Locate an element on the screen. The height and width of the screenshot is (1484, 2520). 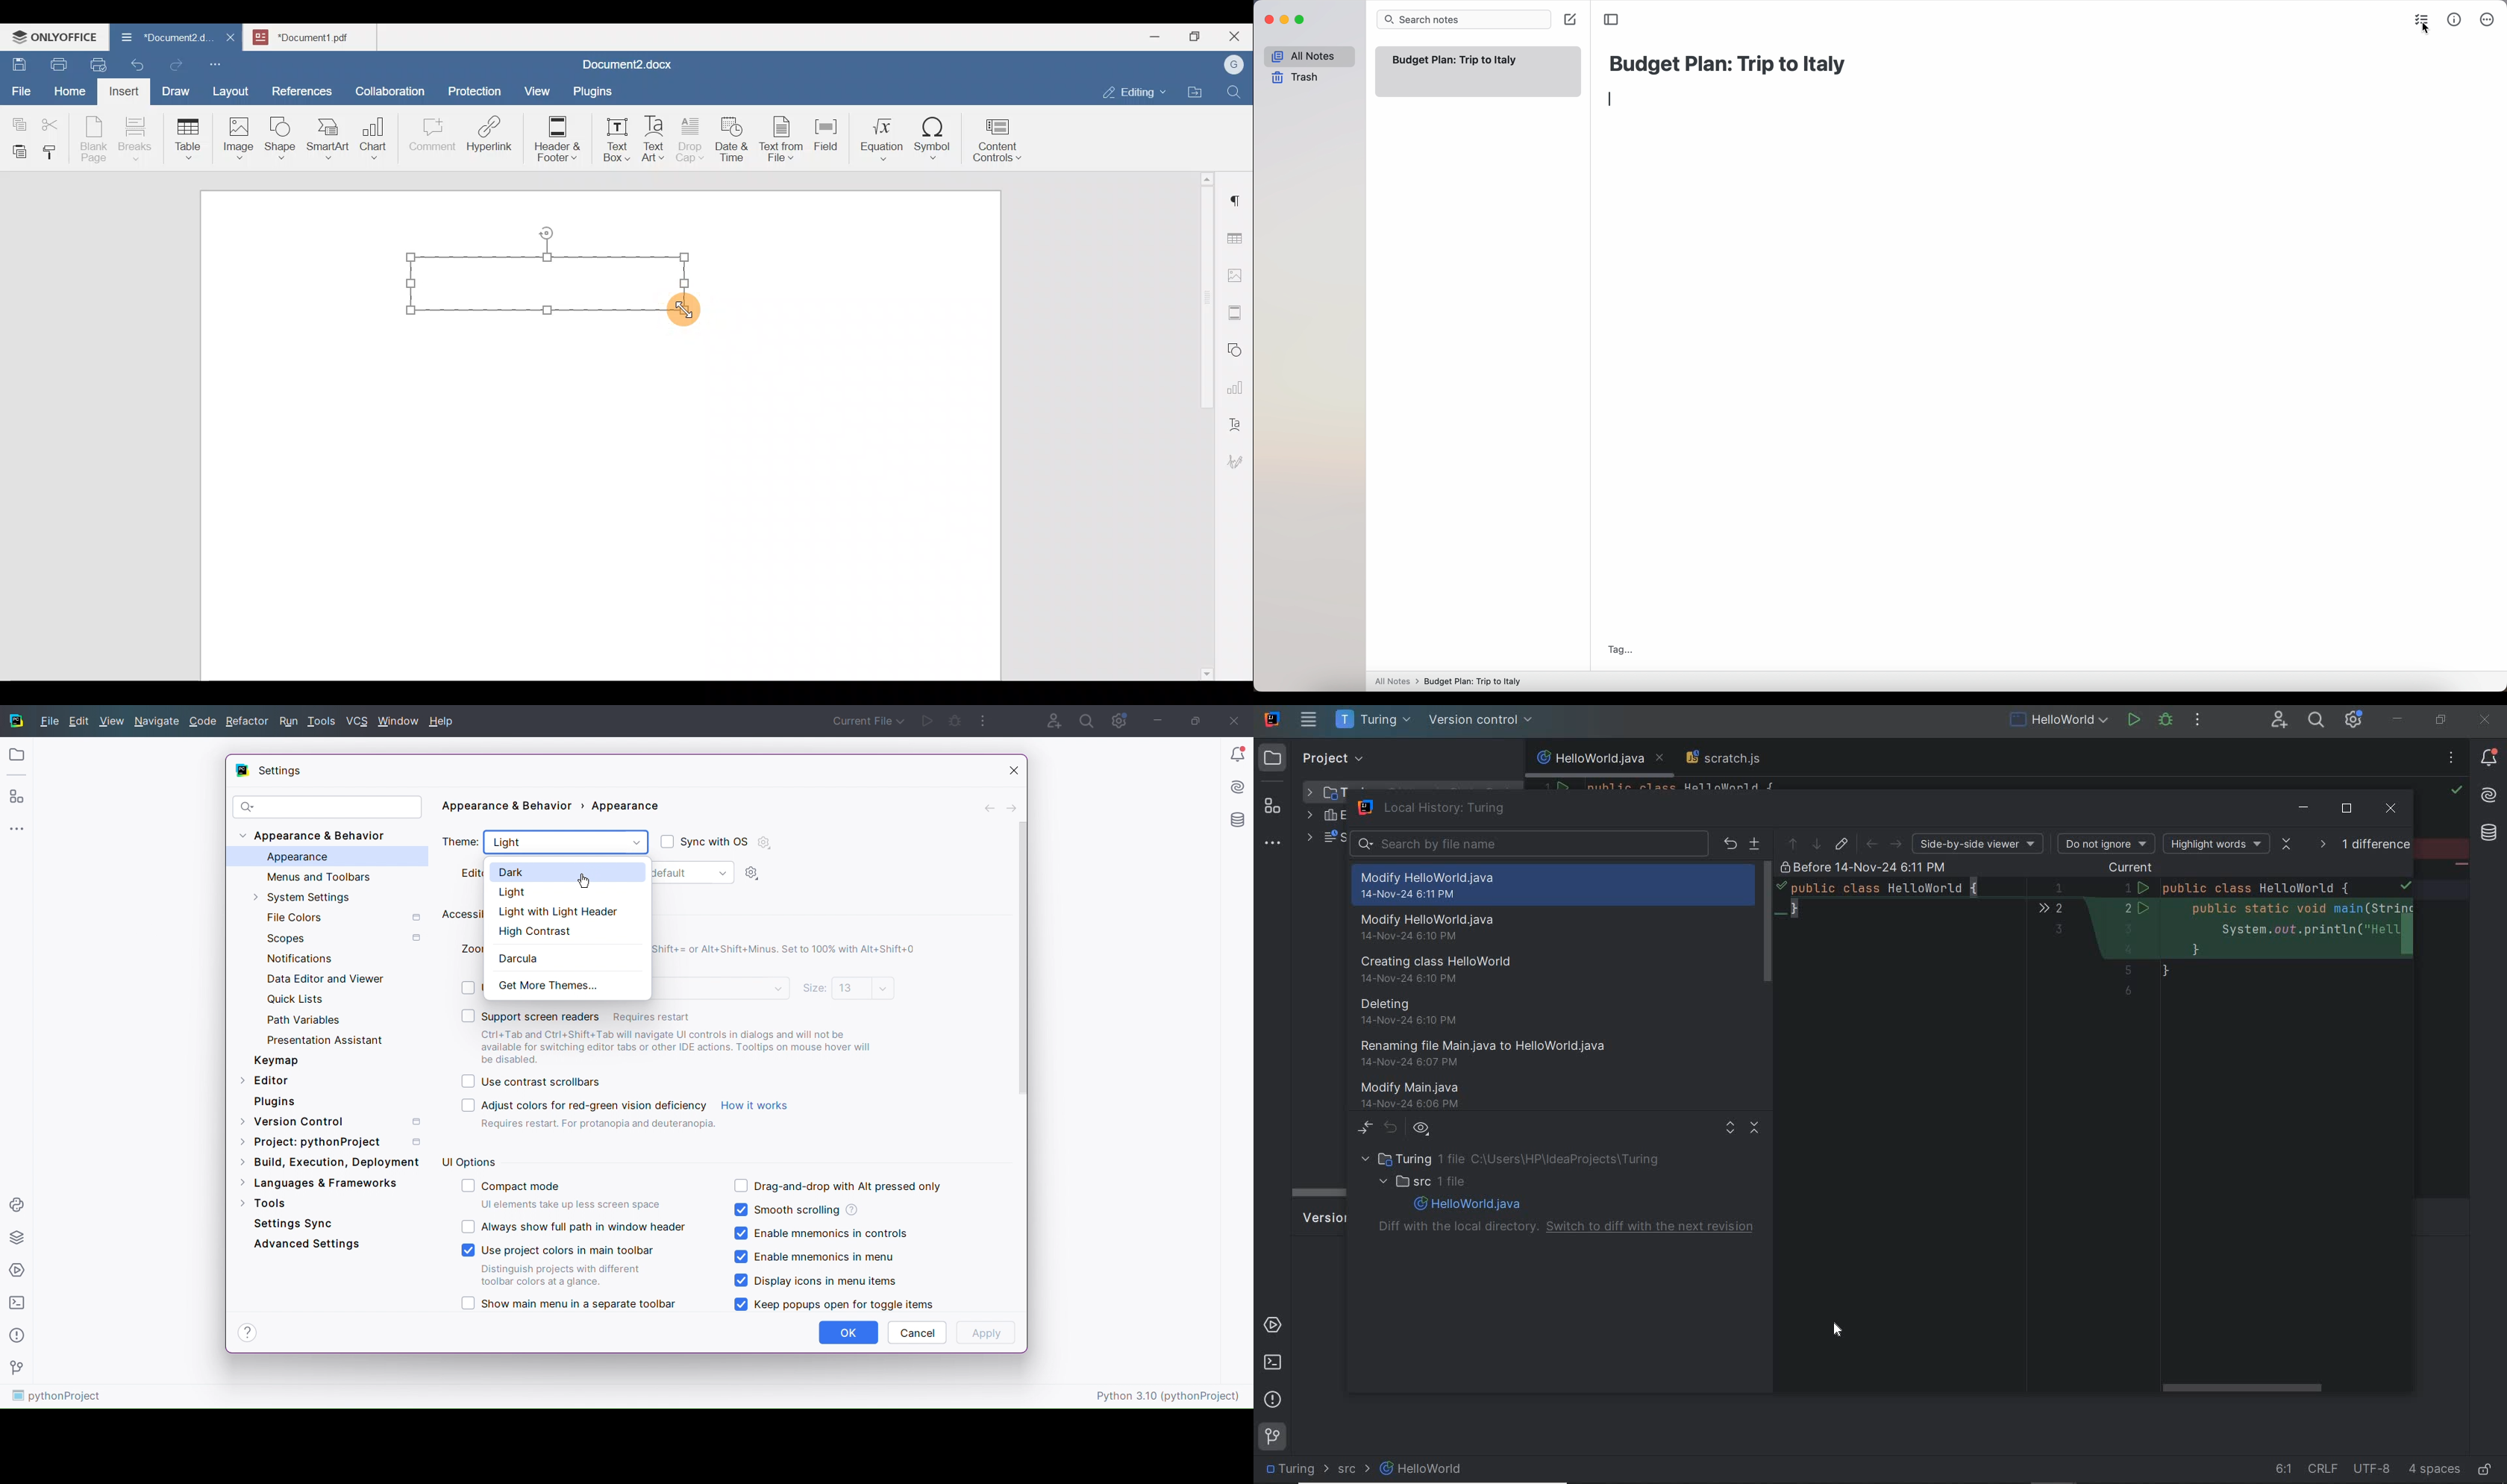
Table settings is located at coordinates (1237, 237).